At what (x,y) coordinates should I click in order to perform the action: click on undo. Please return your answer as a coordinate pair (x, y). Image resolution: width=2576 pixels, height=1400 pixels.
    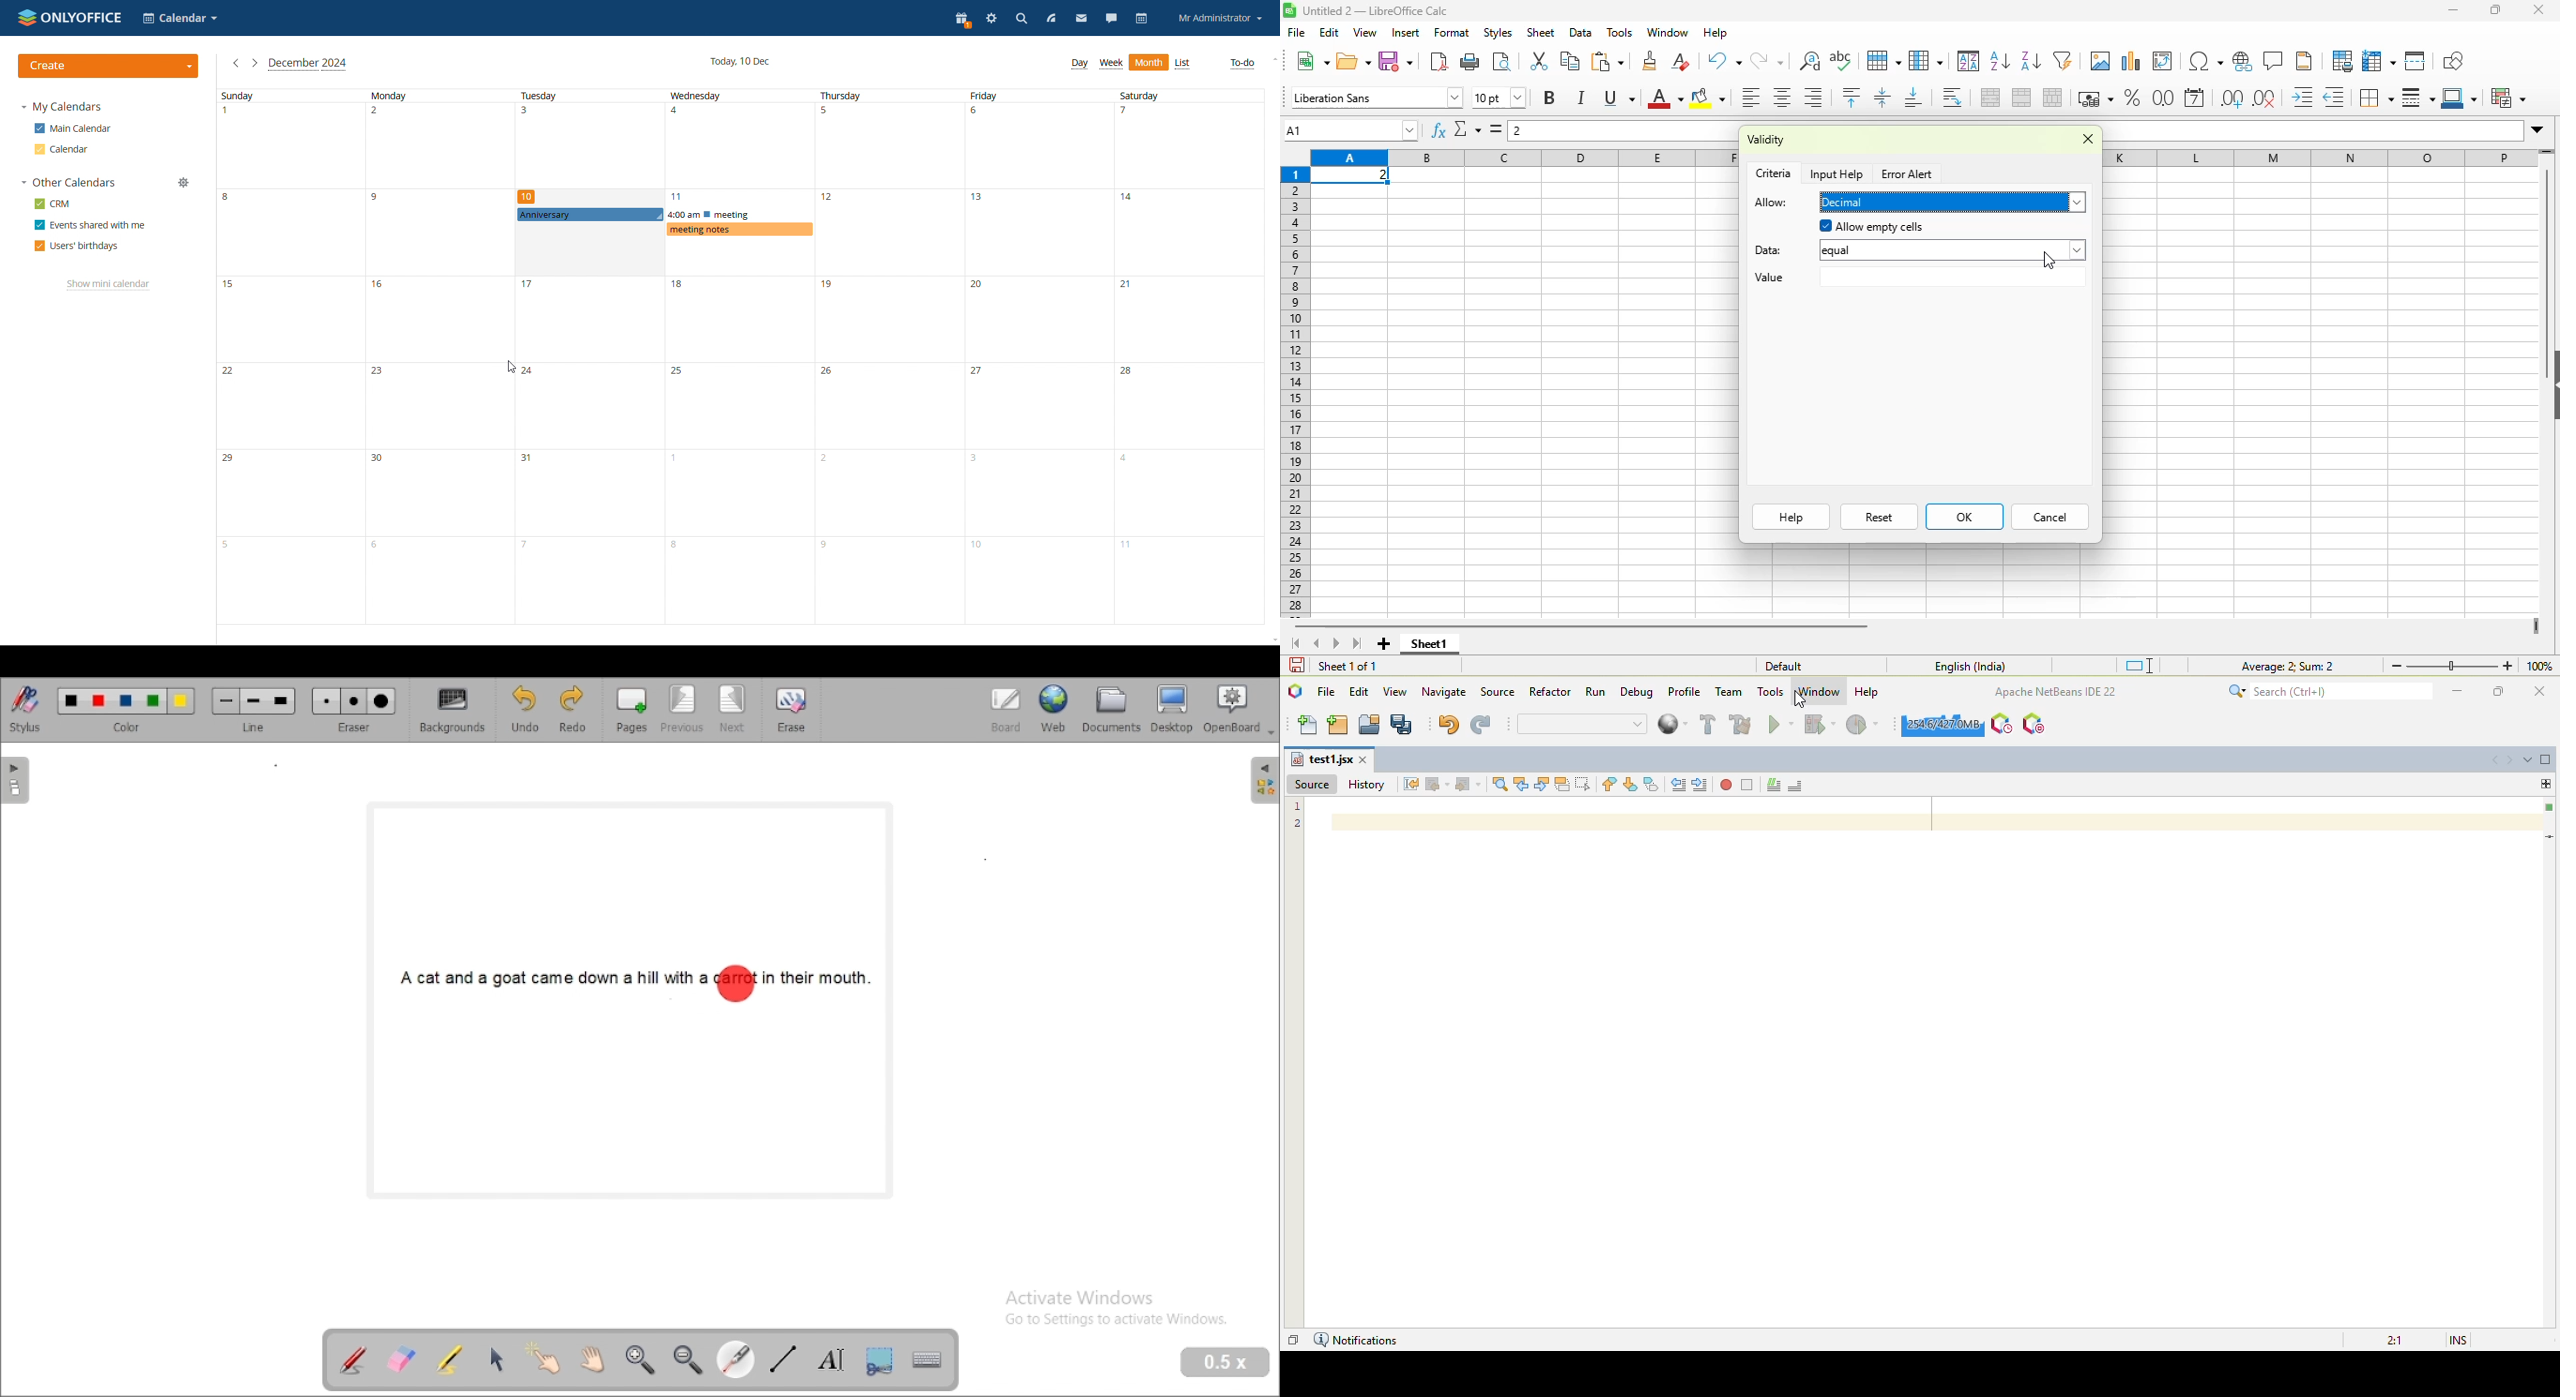
    Looking at the image, I should click on (1724, 60).